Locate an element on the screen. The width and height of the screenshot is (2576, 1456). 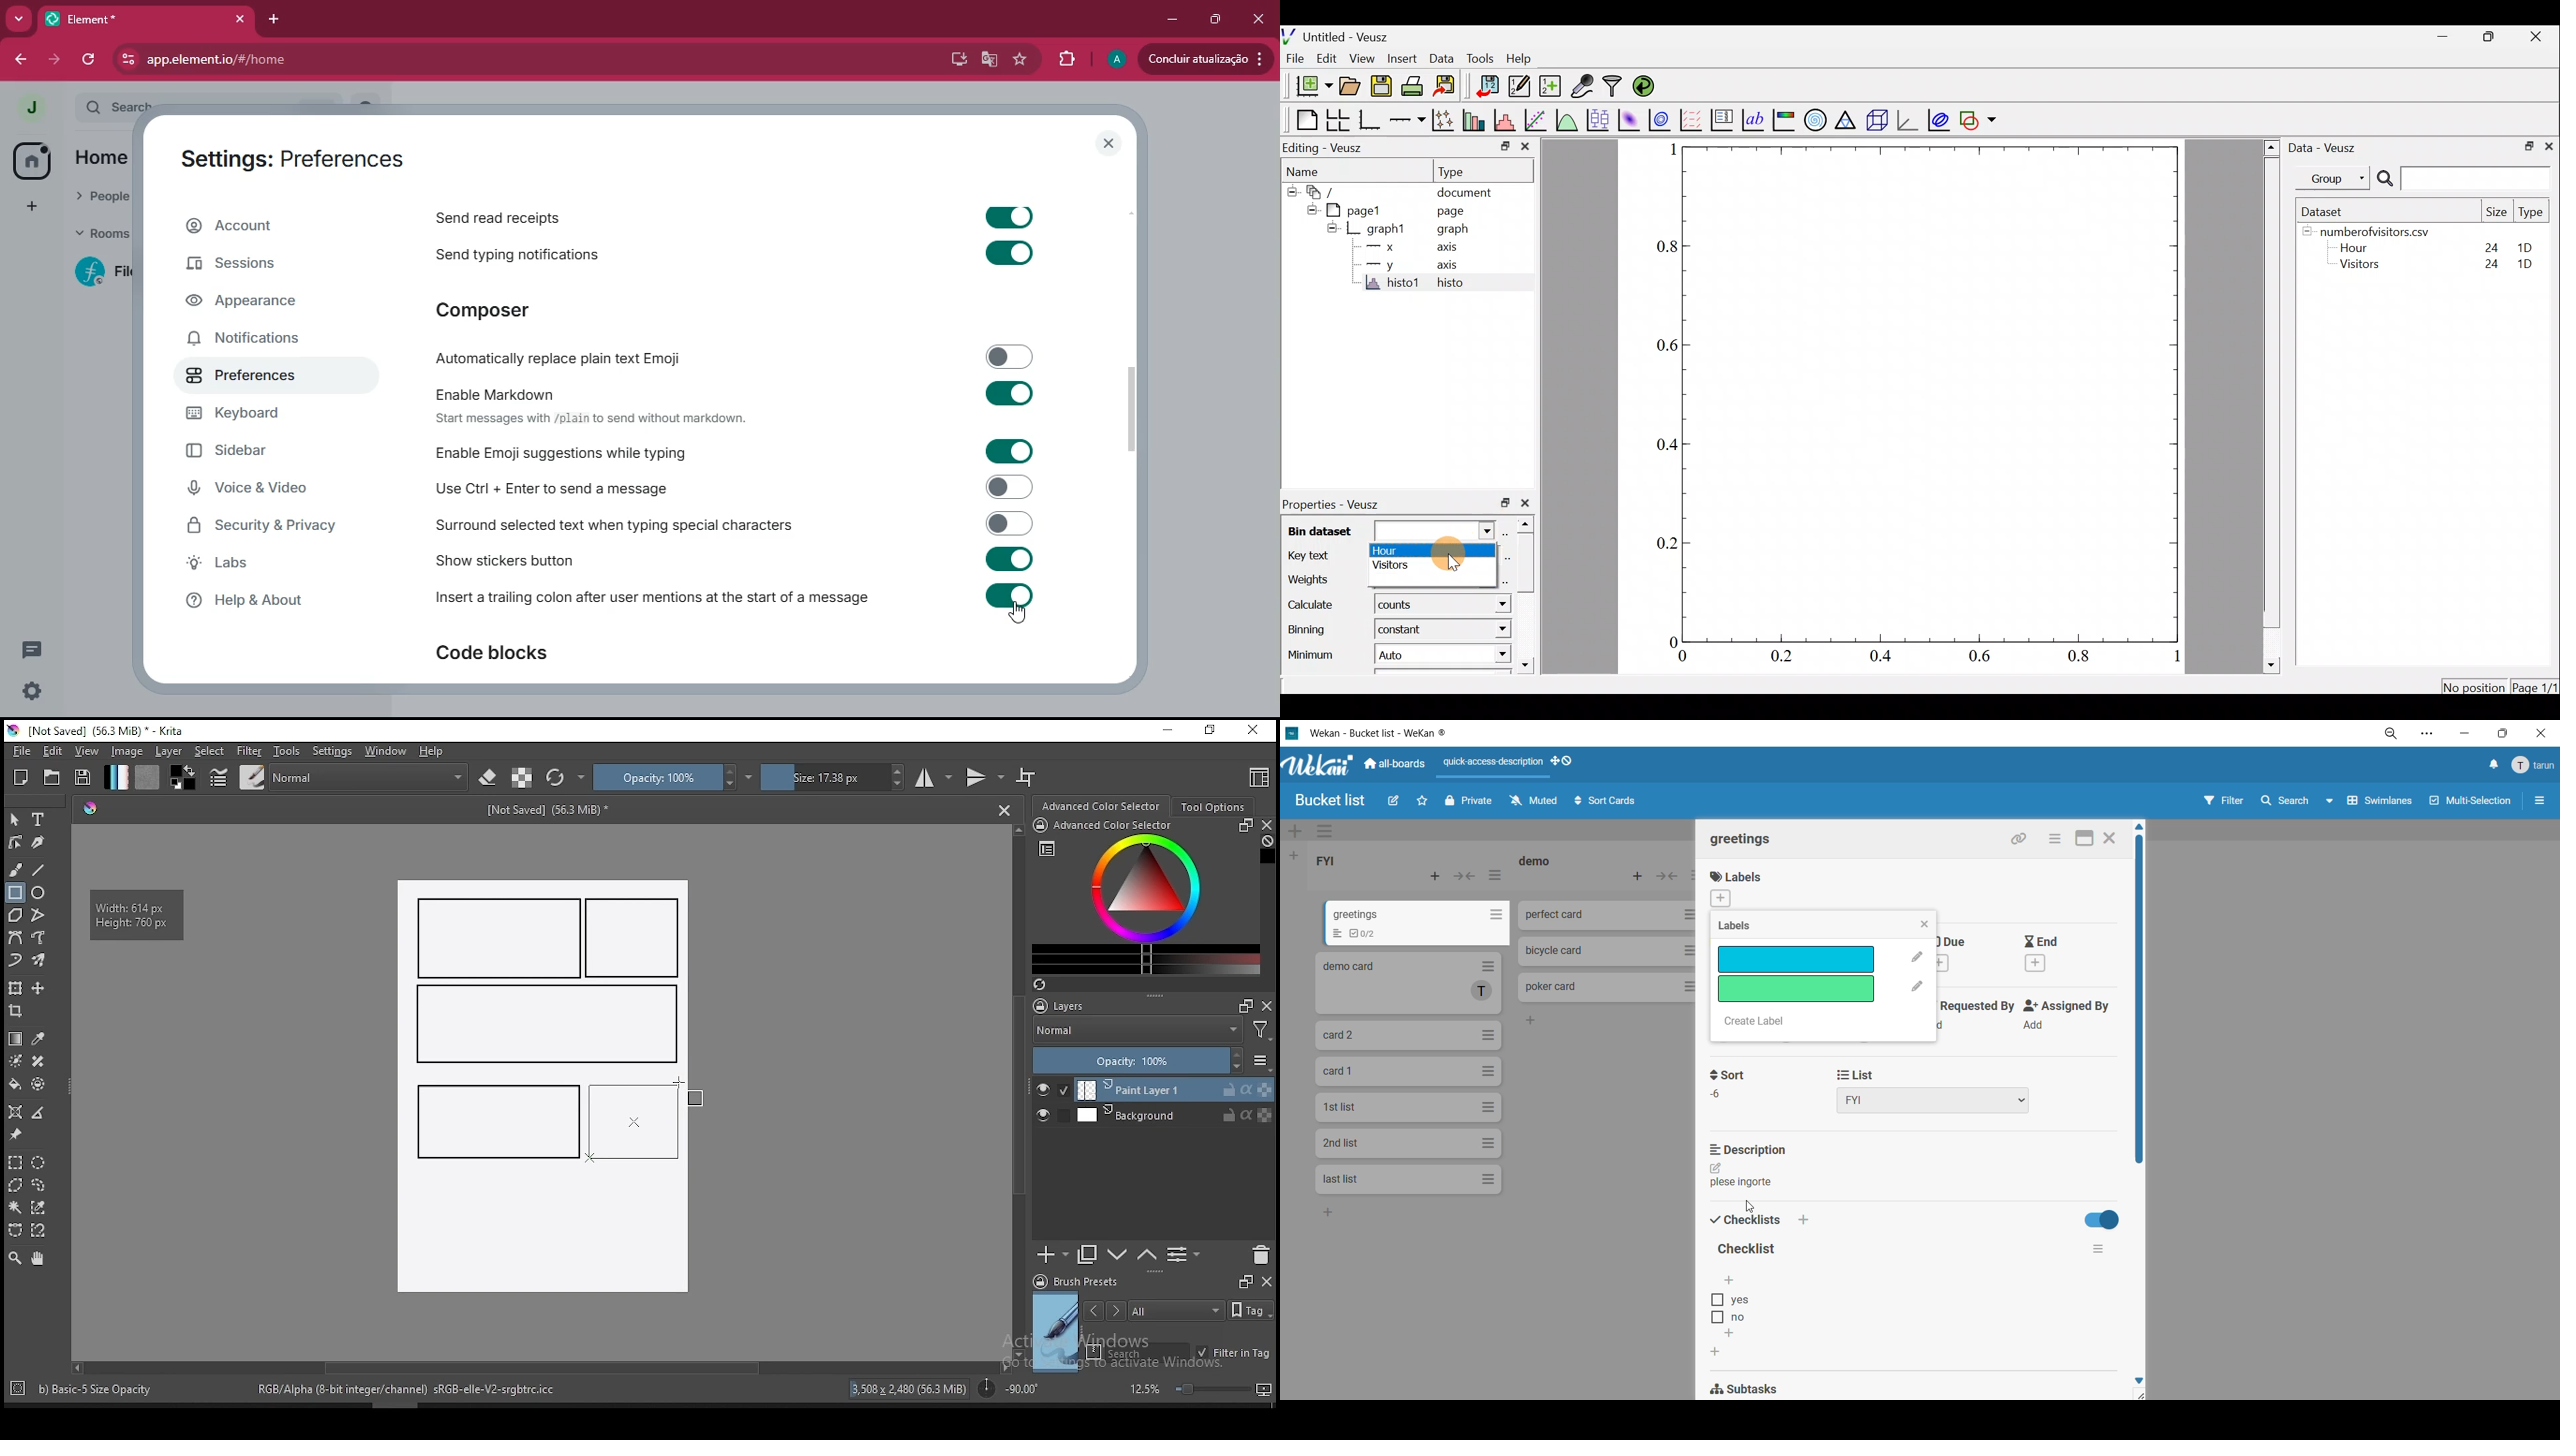
new is located at coordinates (21, 777).